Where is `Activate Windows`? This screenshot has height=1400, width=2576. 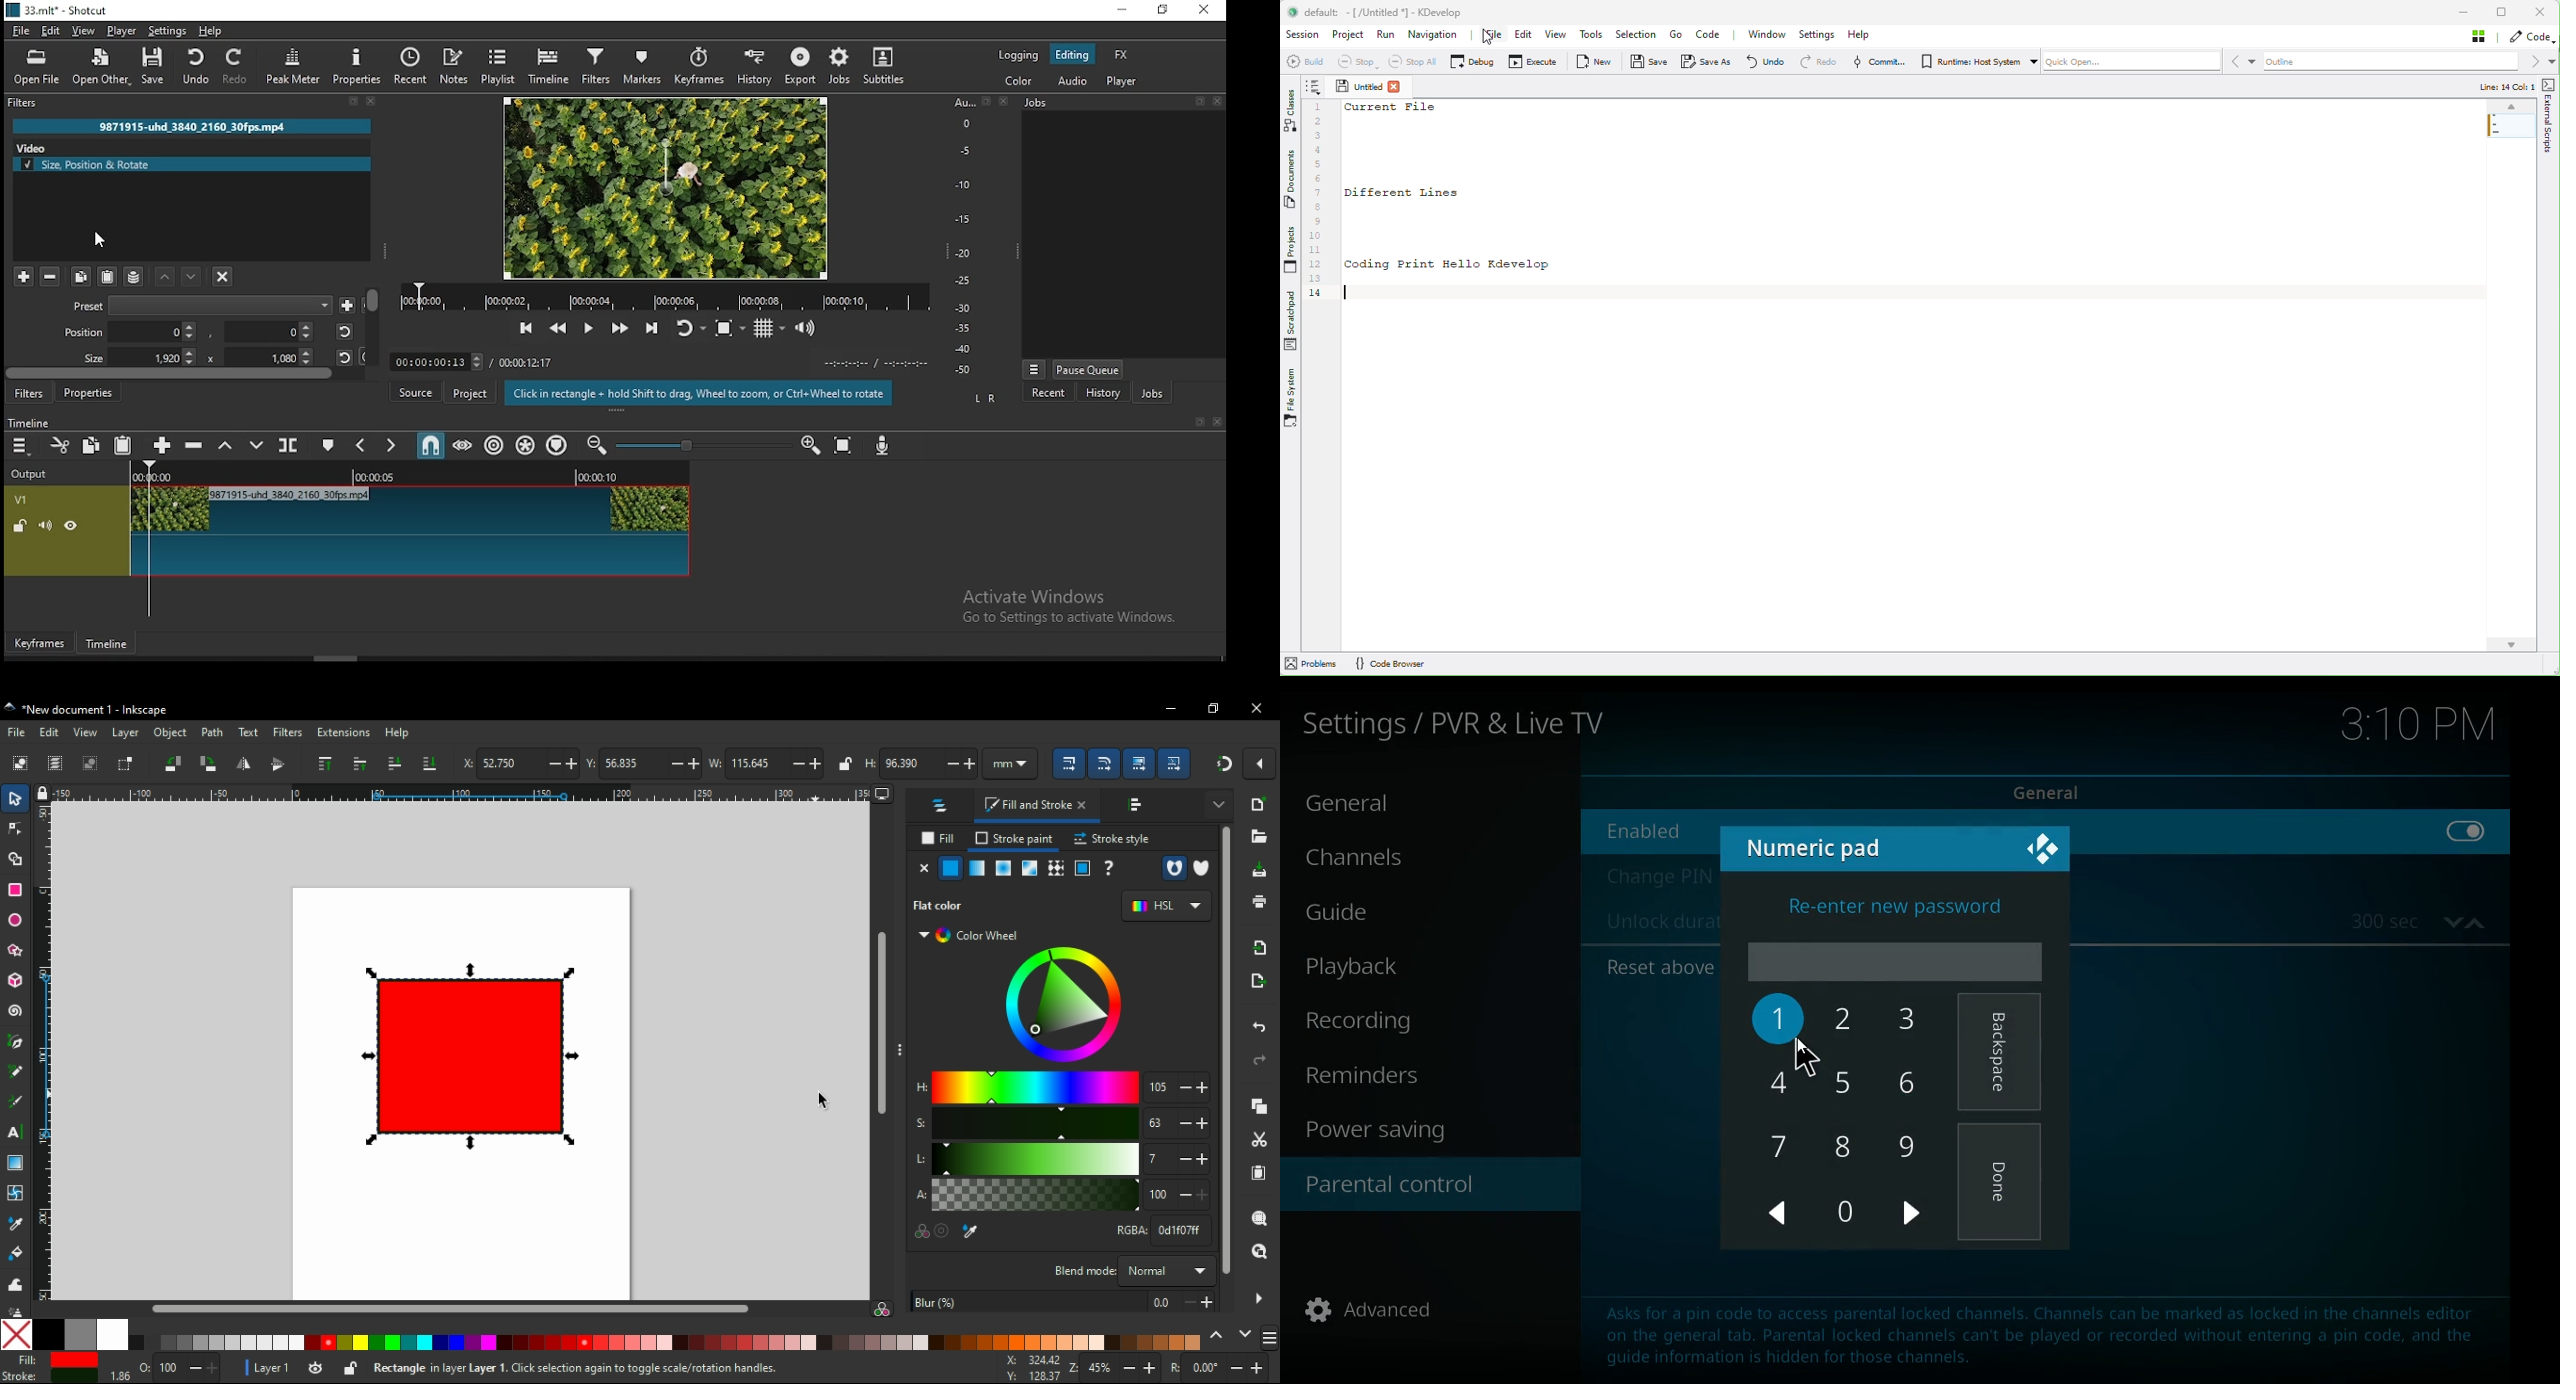 Activate Windows is located at coordinates (1037, 597).